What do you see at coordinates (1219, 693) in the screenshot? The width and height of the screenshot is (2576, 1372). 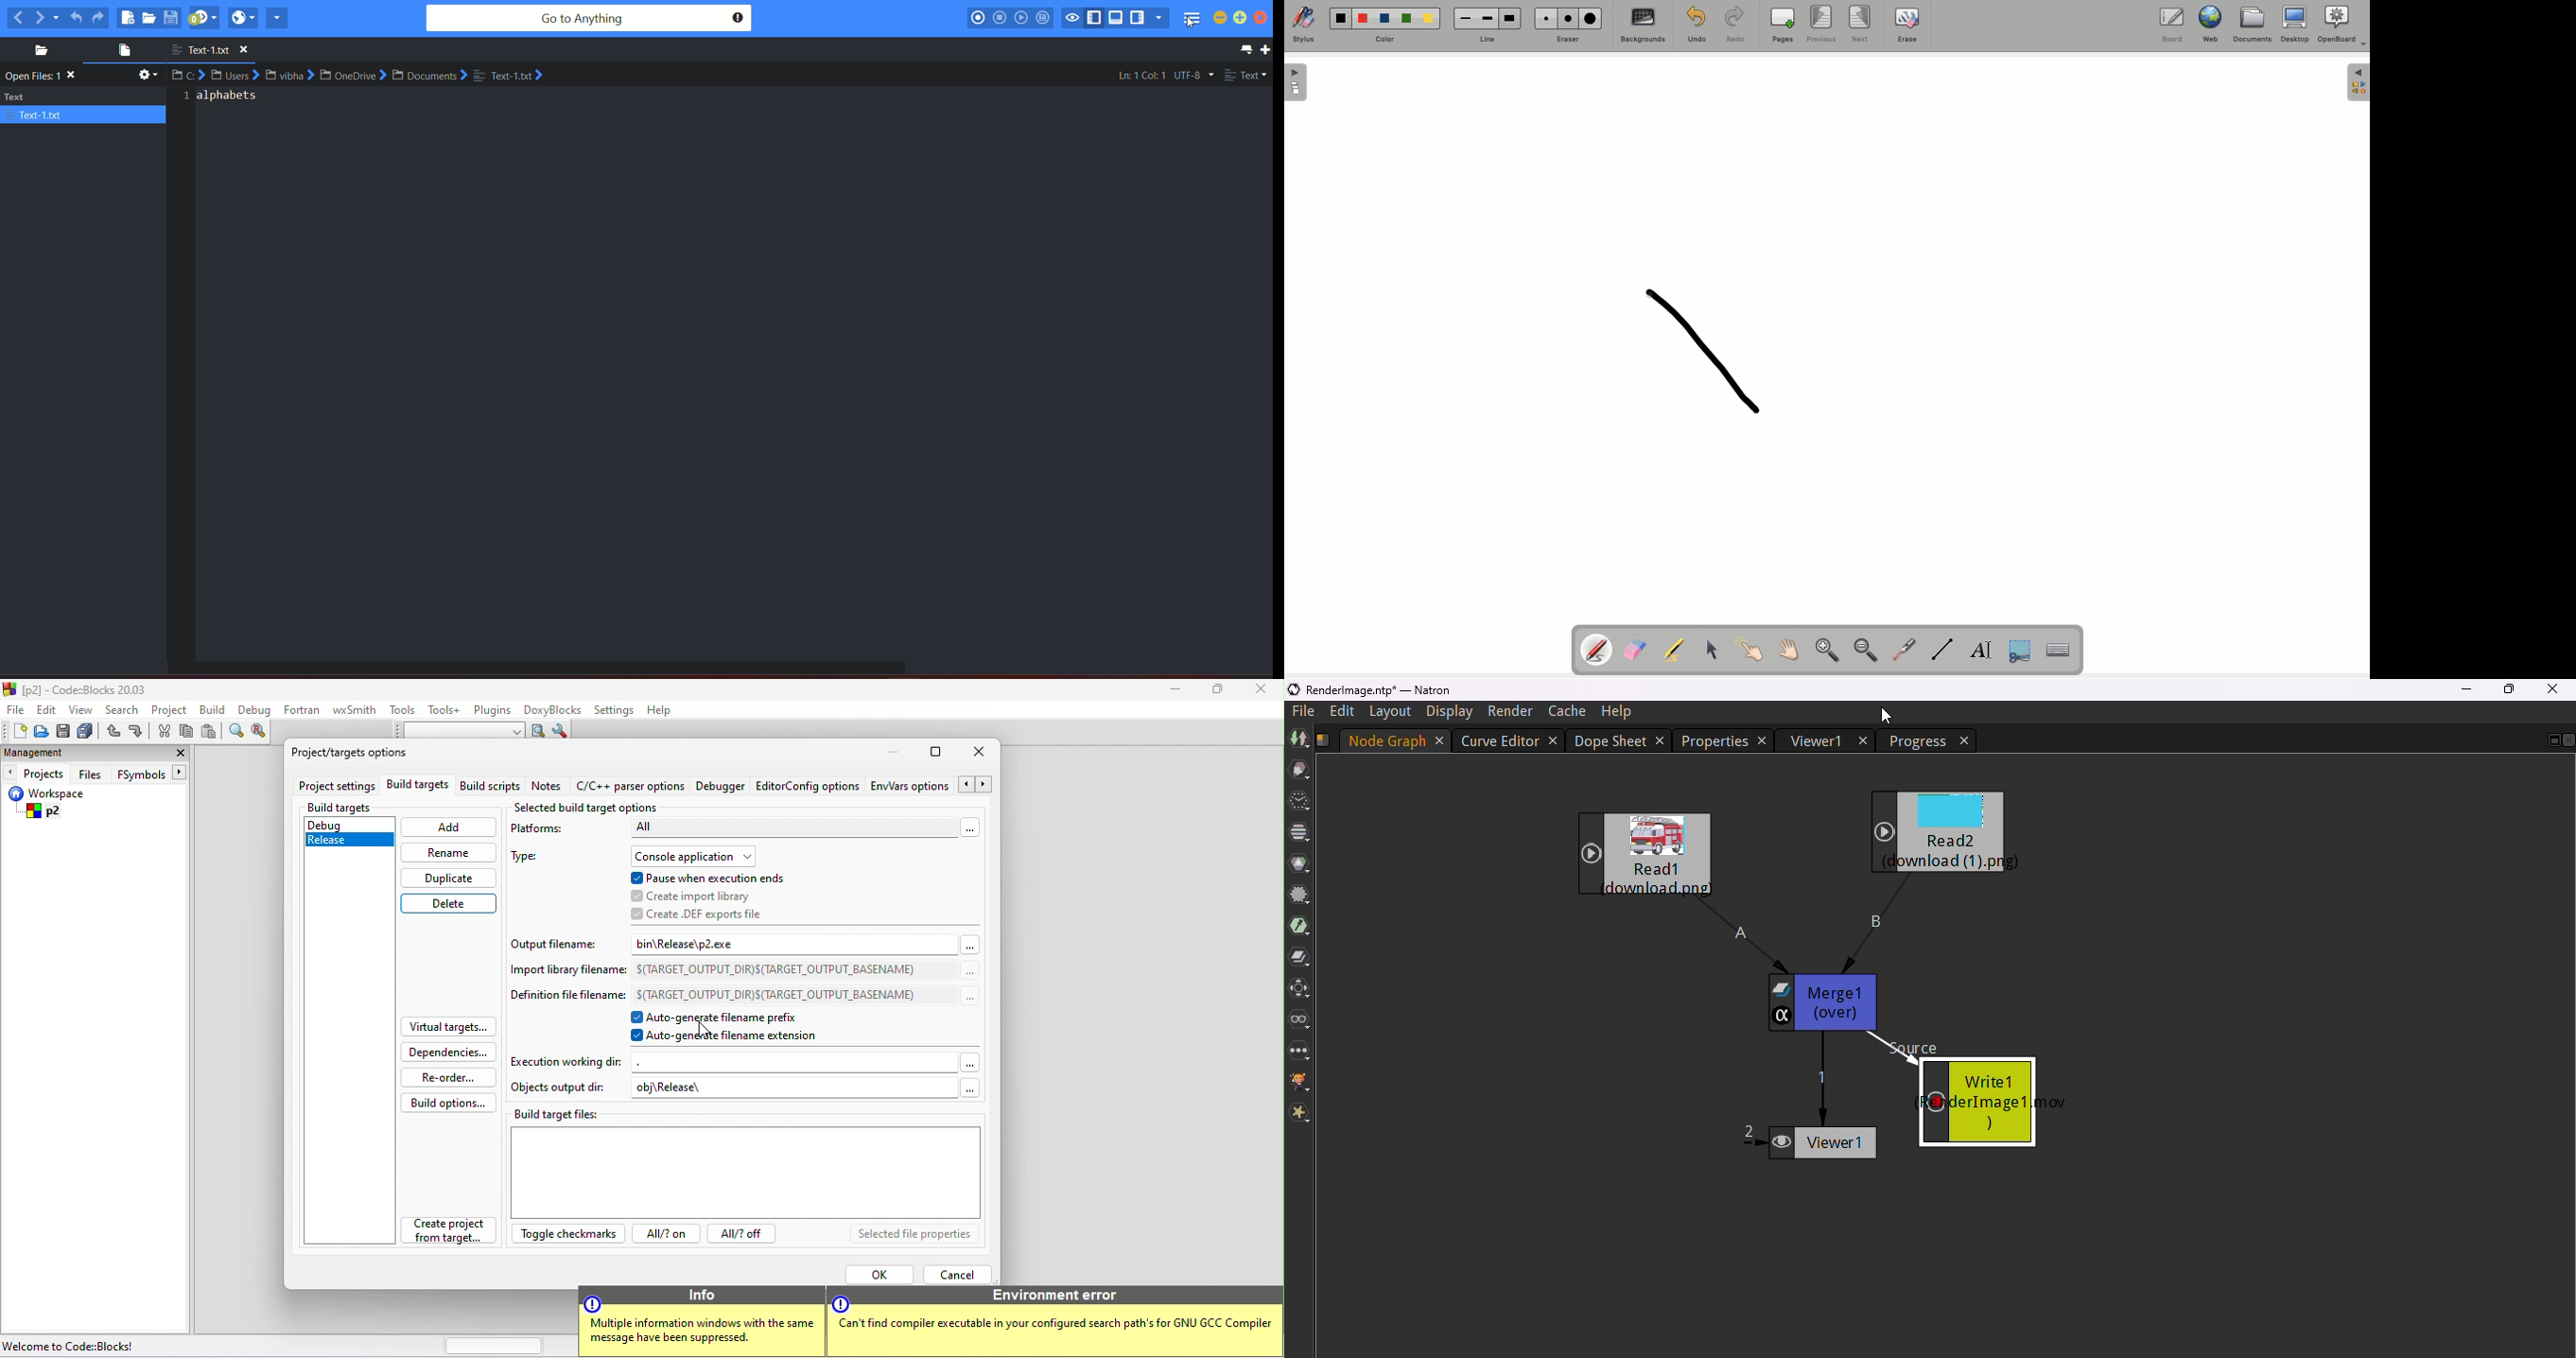 I see `maximize` at bounding box center [1219, 693].